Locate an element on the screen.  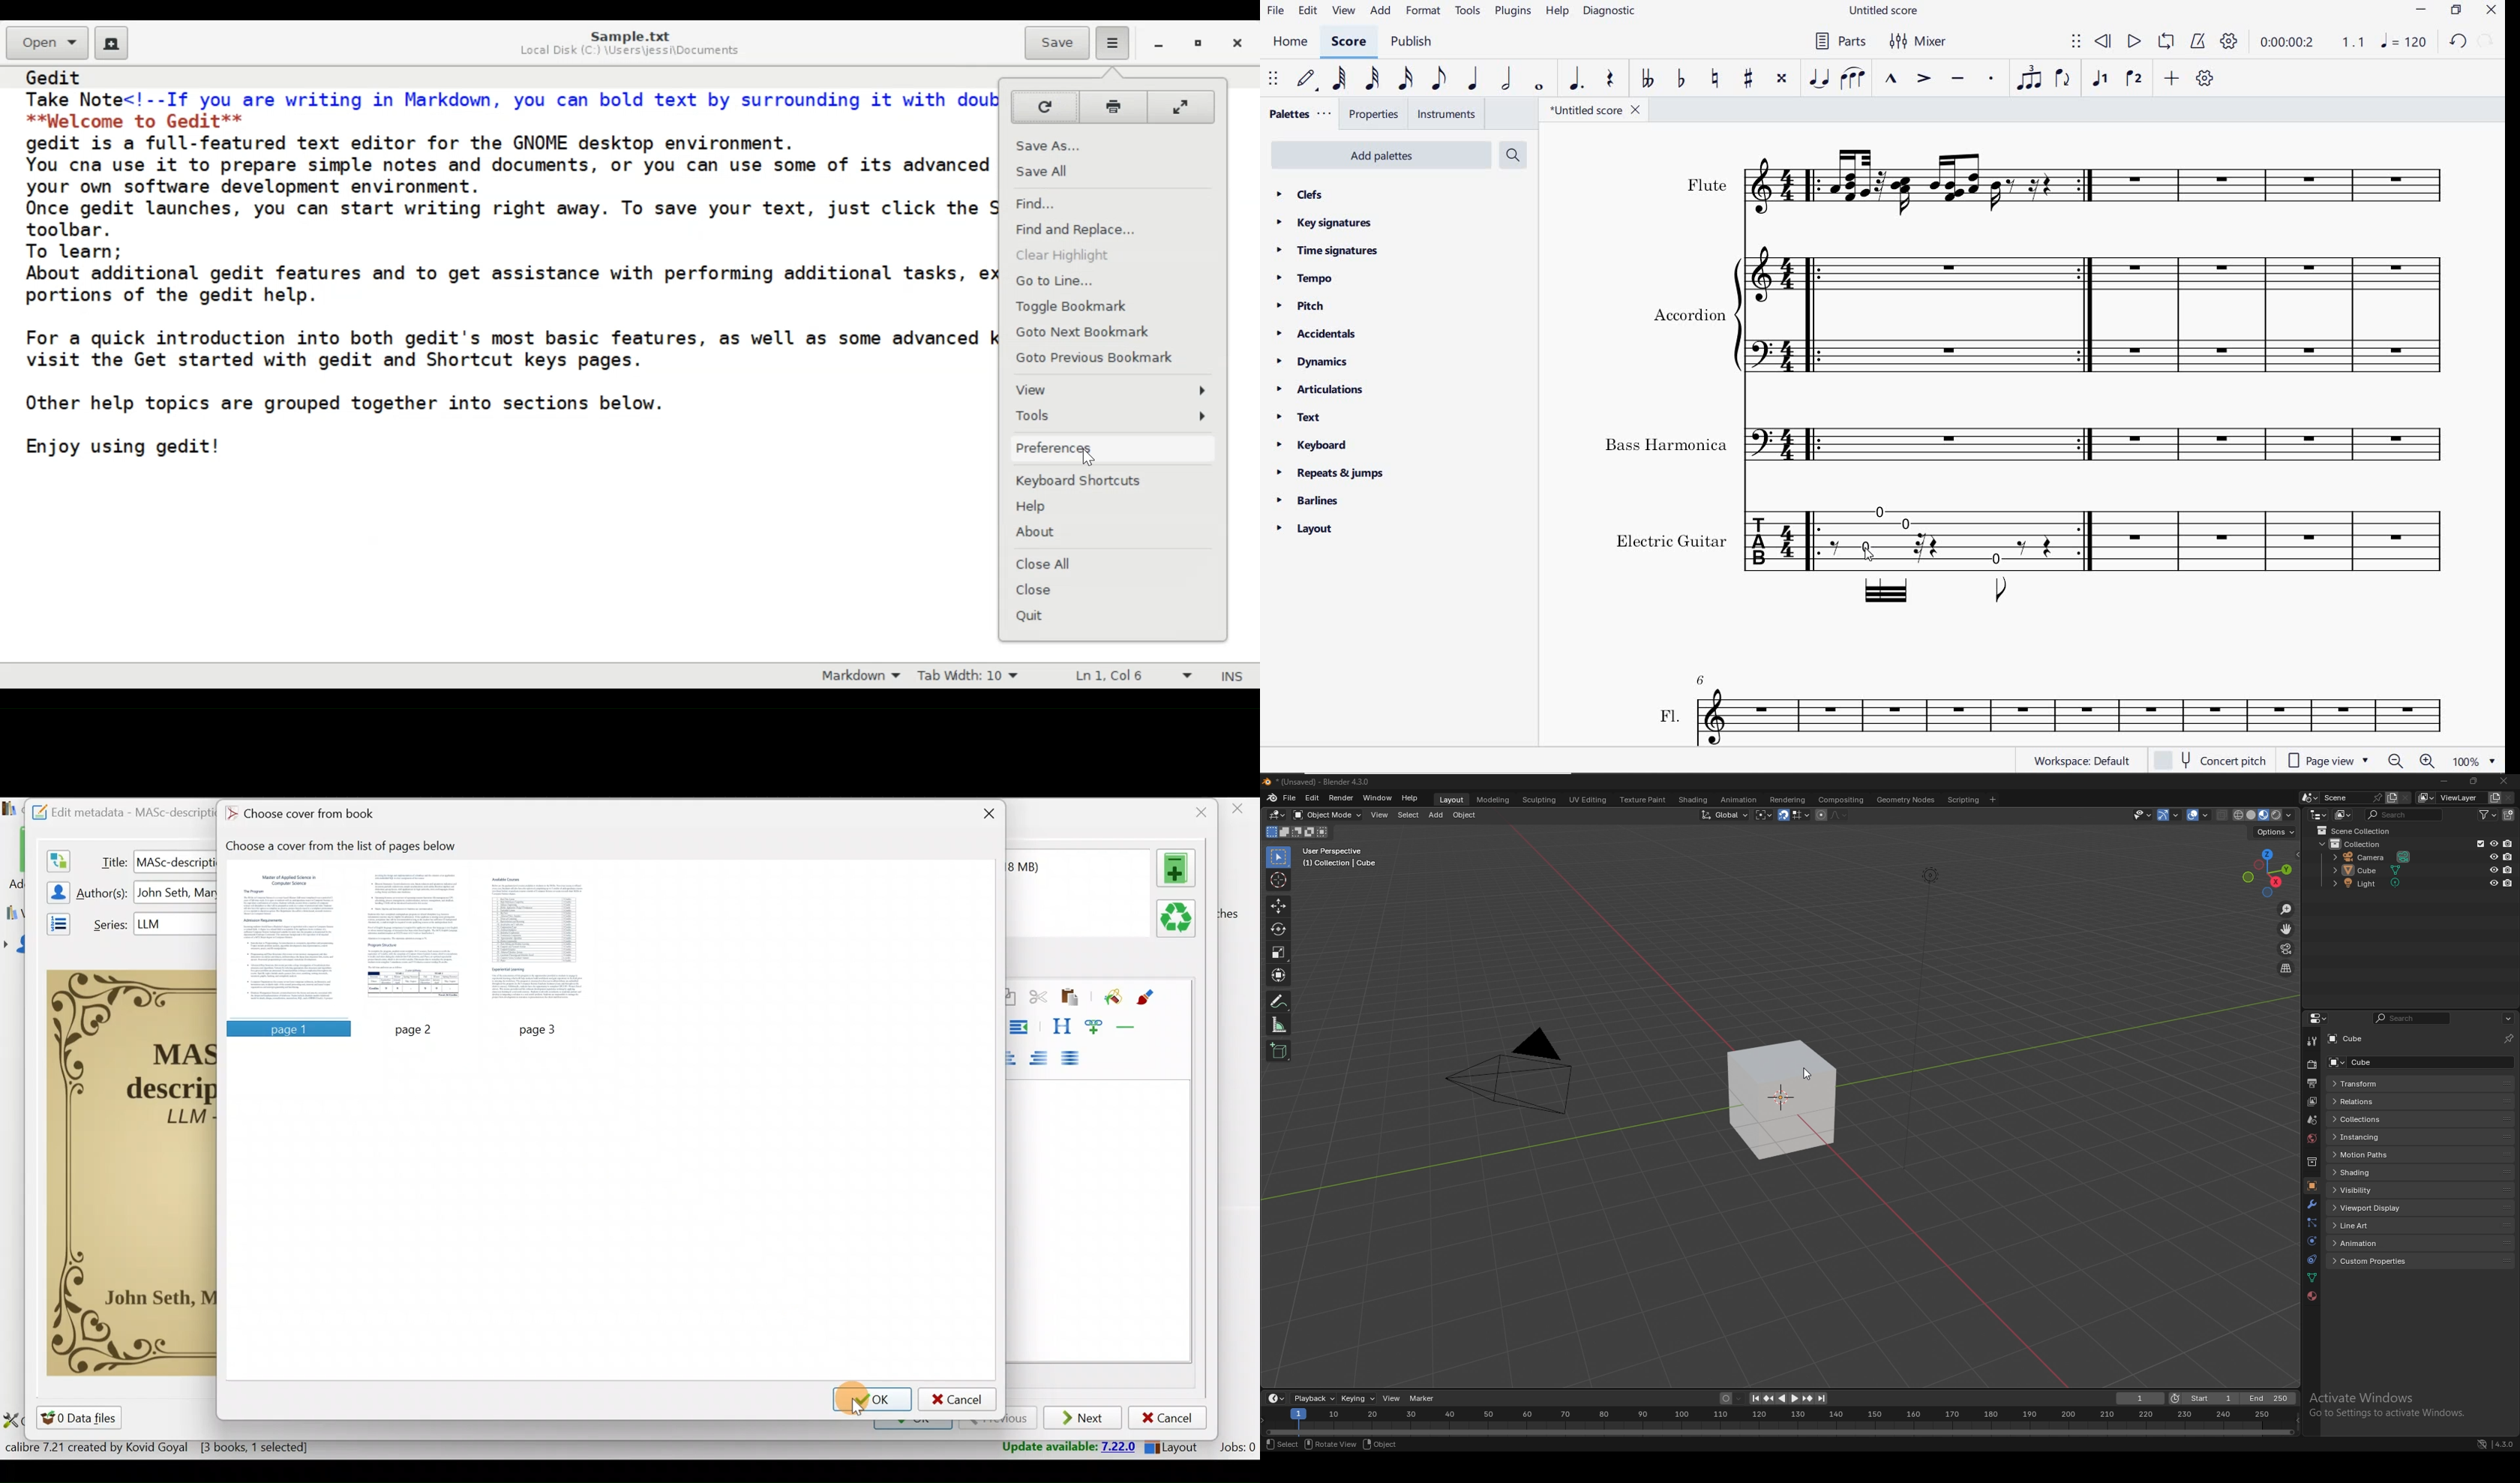
 is located at coordinates (543, 1028).